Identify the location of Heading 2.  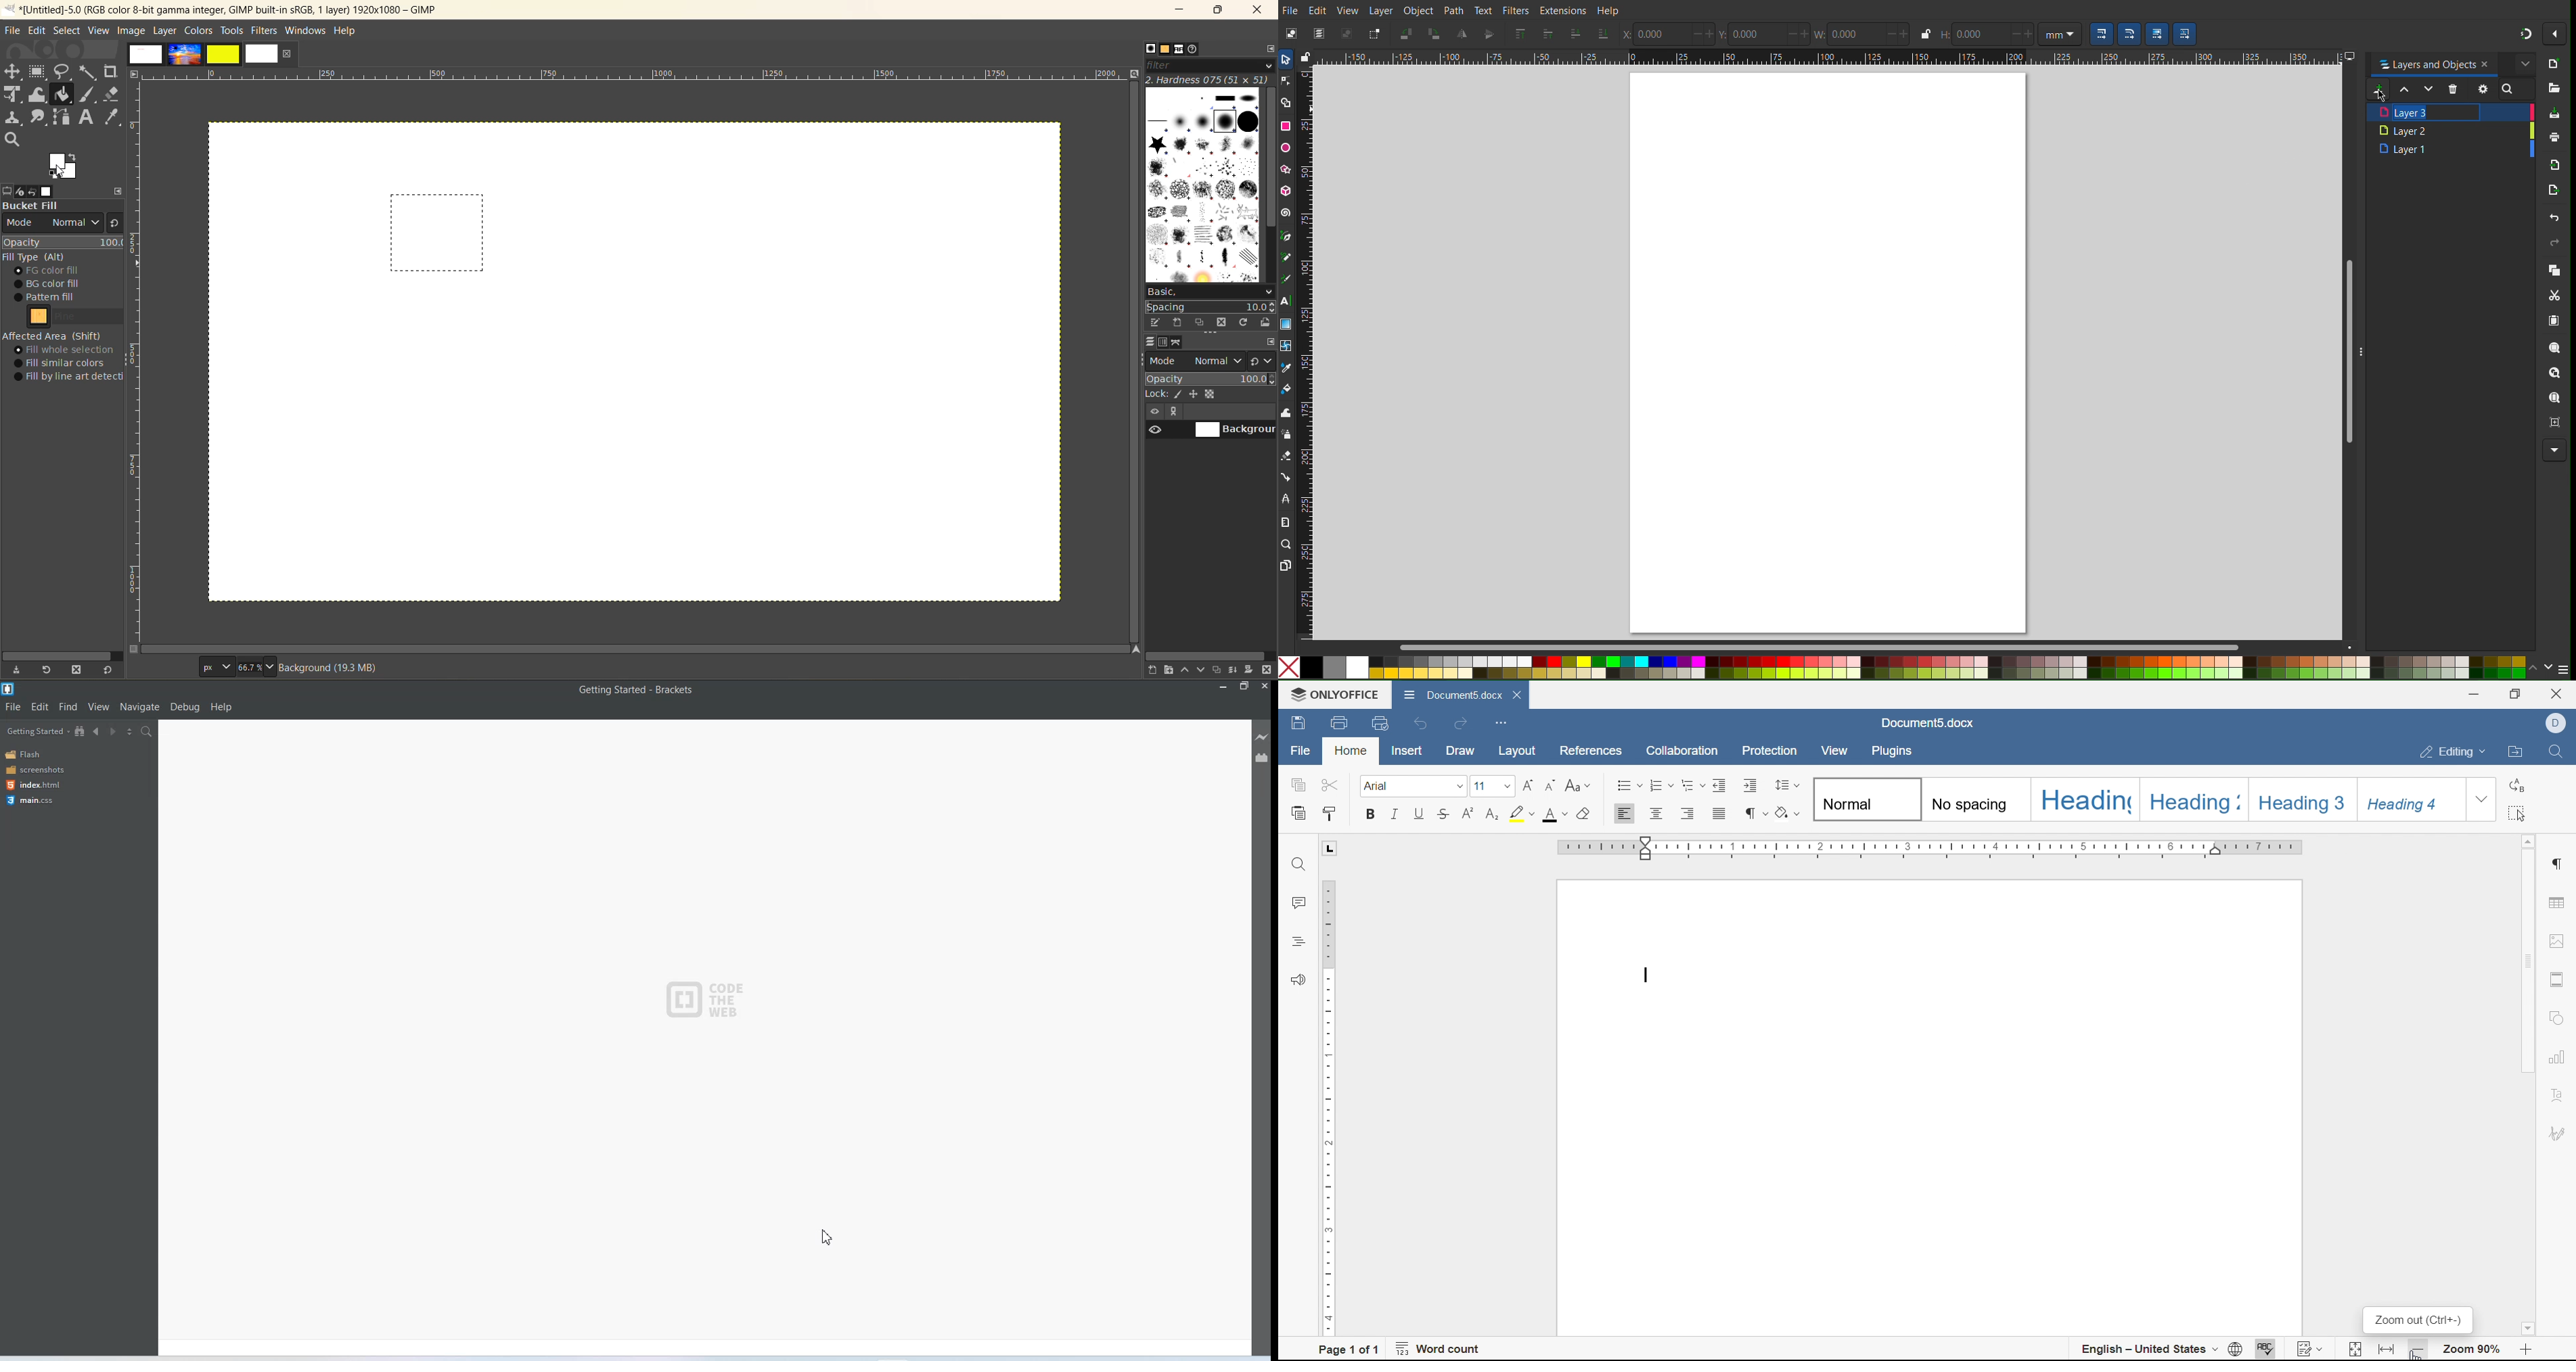
(2189, 799).